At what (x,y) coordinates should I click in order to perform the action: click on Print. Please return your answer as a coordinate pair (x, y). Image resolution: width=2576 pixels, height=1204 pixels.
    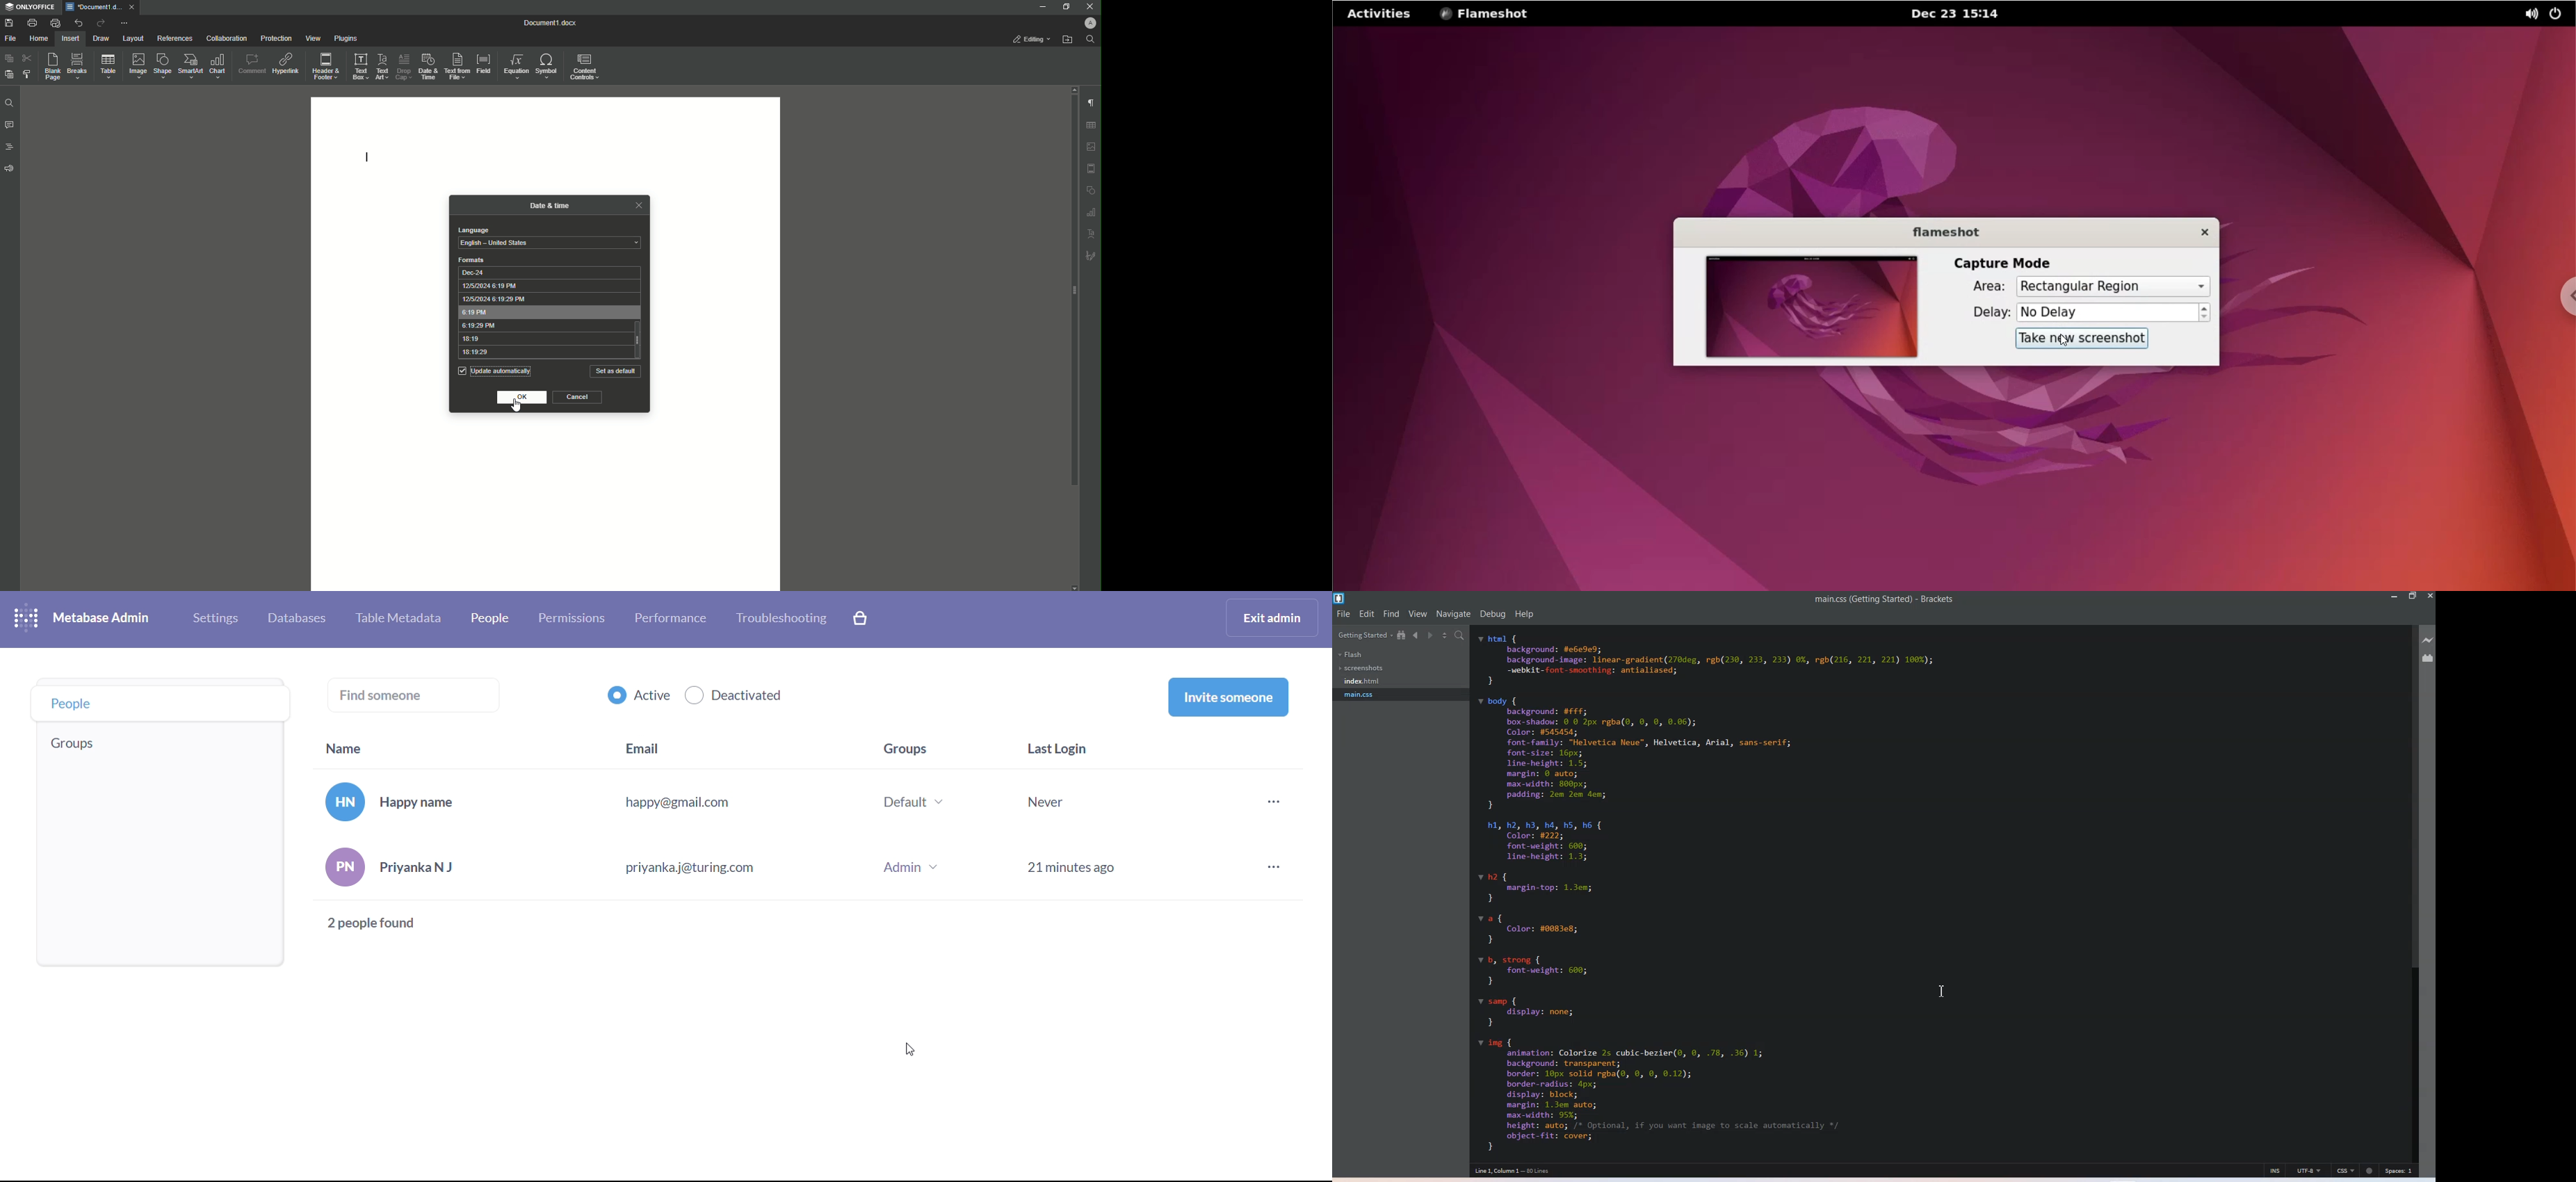
    Looking at the image, I should click on (32, 22).